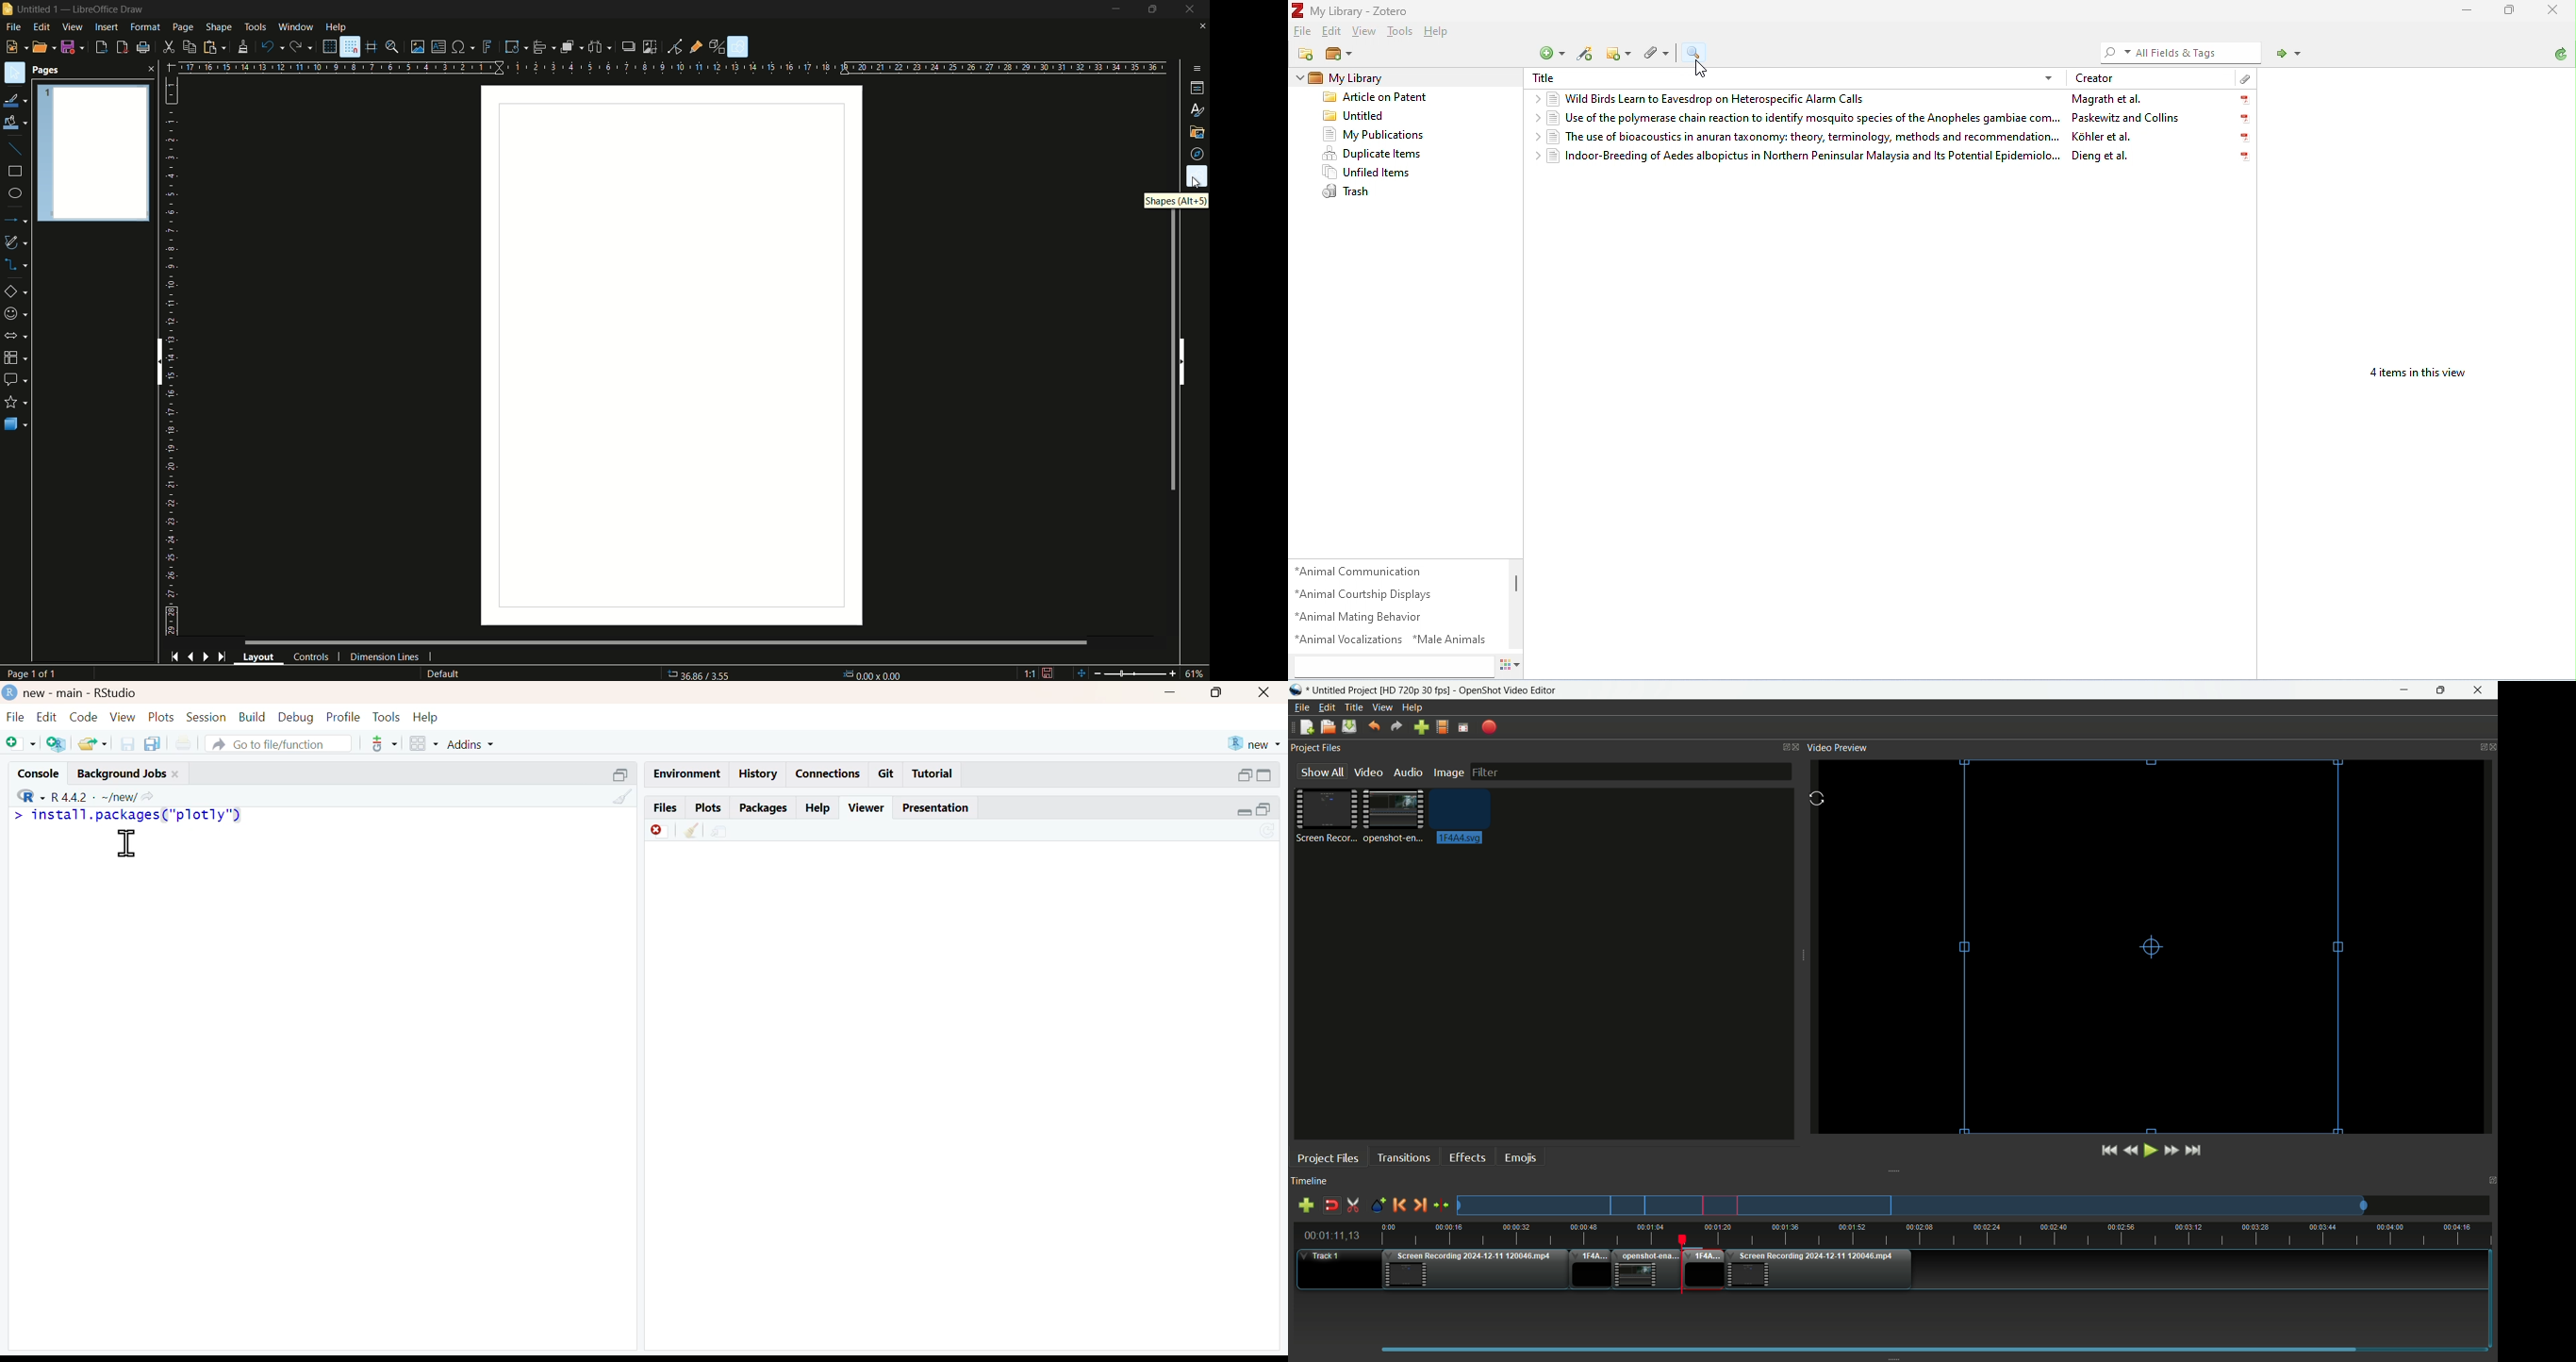 Image resolution: width=2576 pixels, height=1372 pixels. Describe the element at coordinates (179, 773) in the screenshot. I see `close` at that location.